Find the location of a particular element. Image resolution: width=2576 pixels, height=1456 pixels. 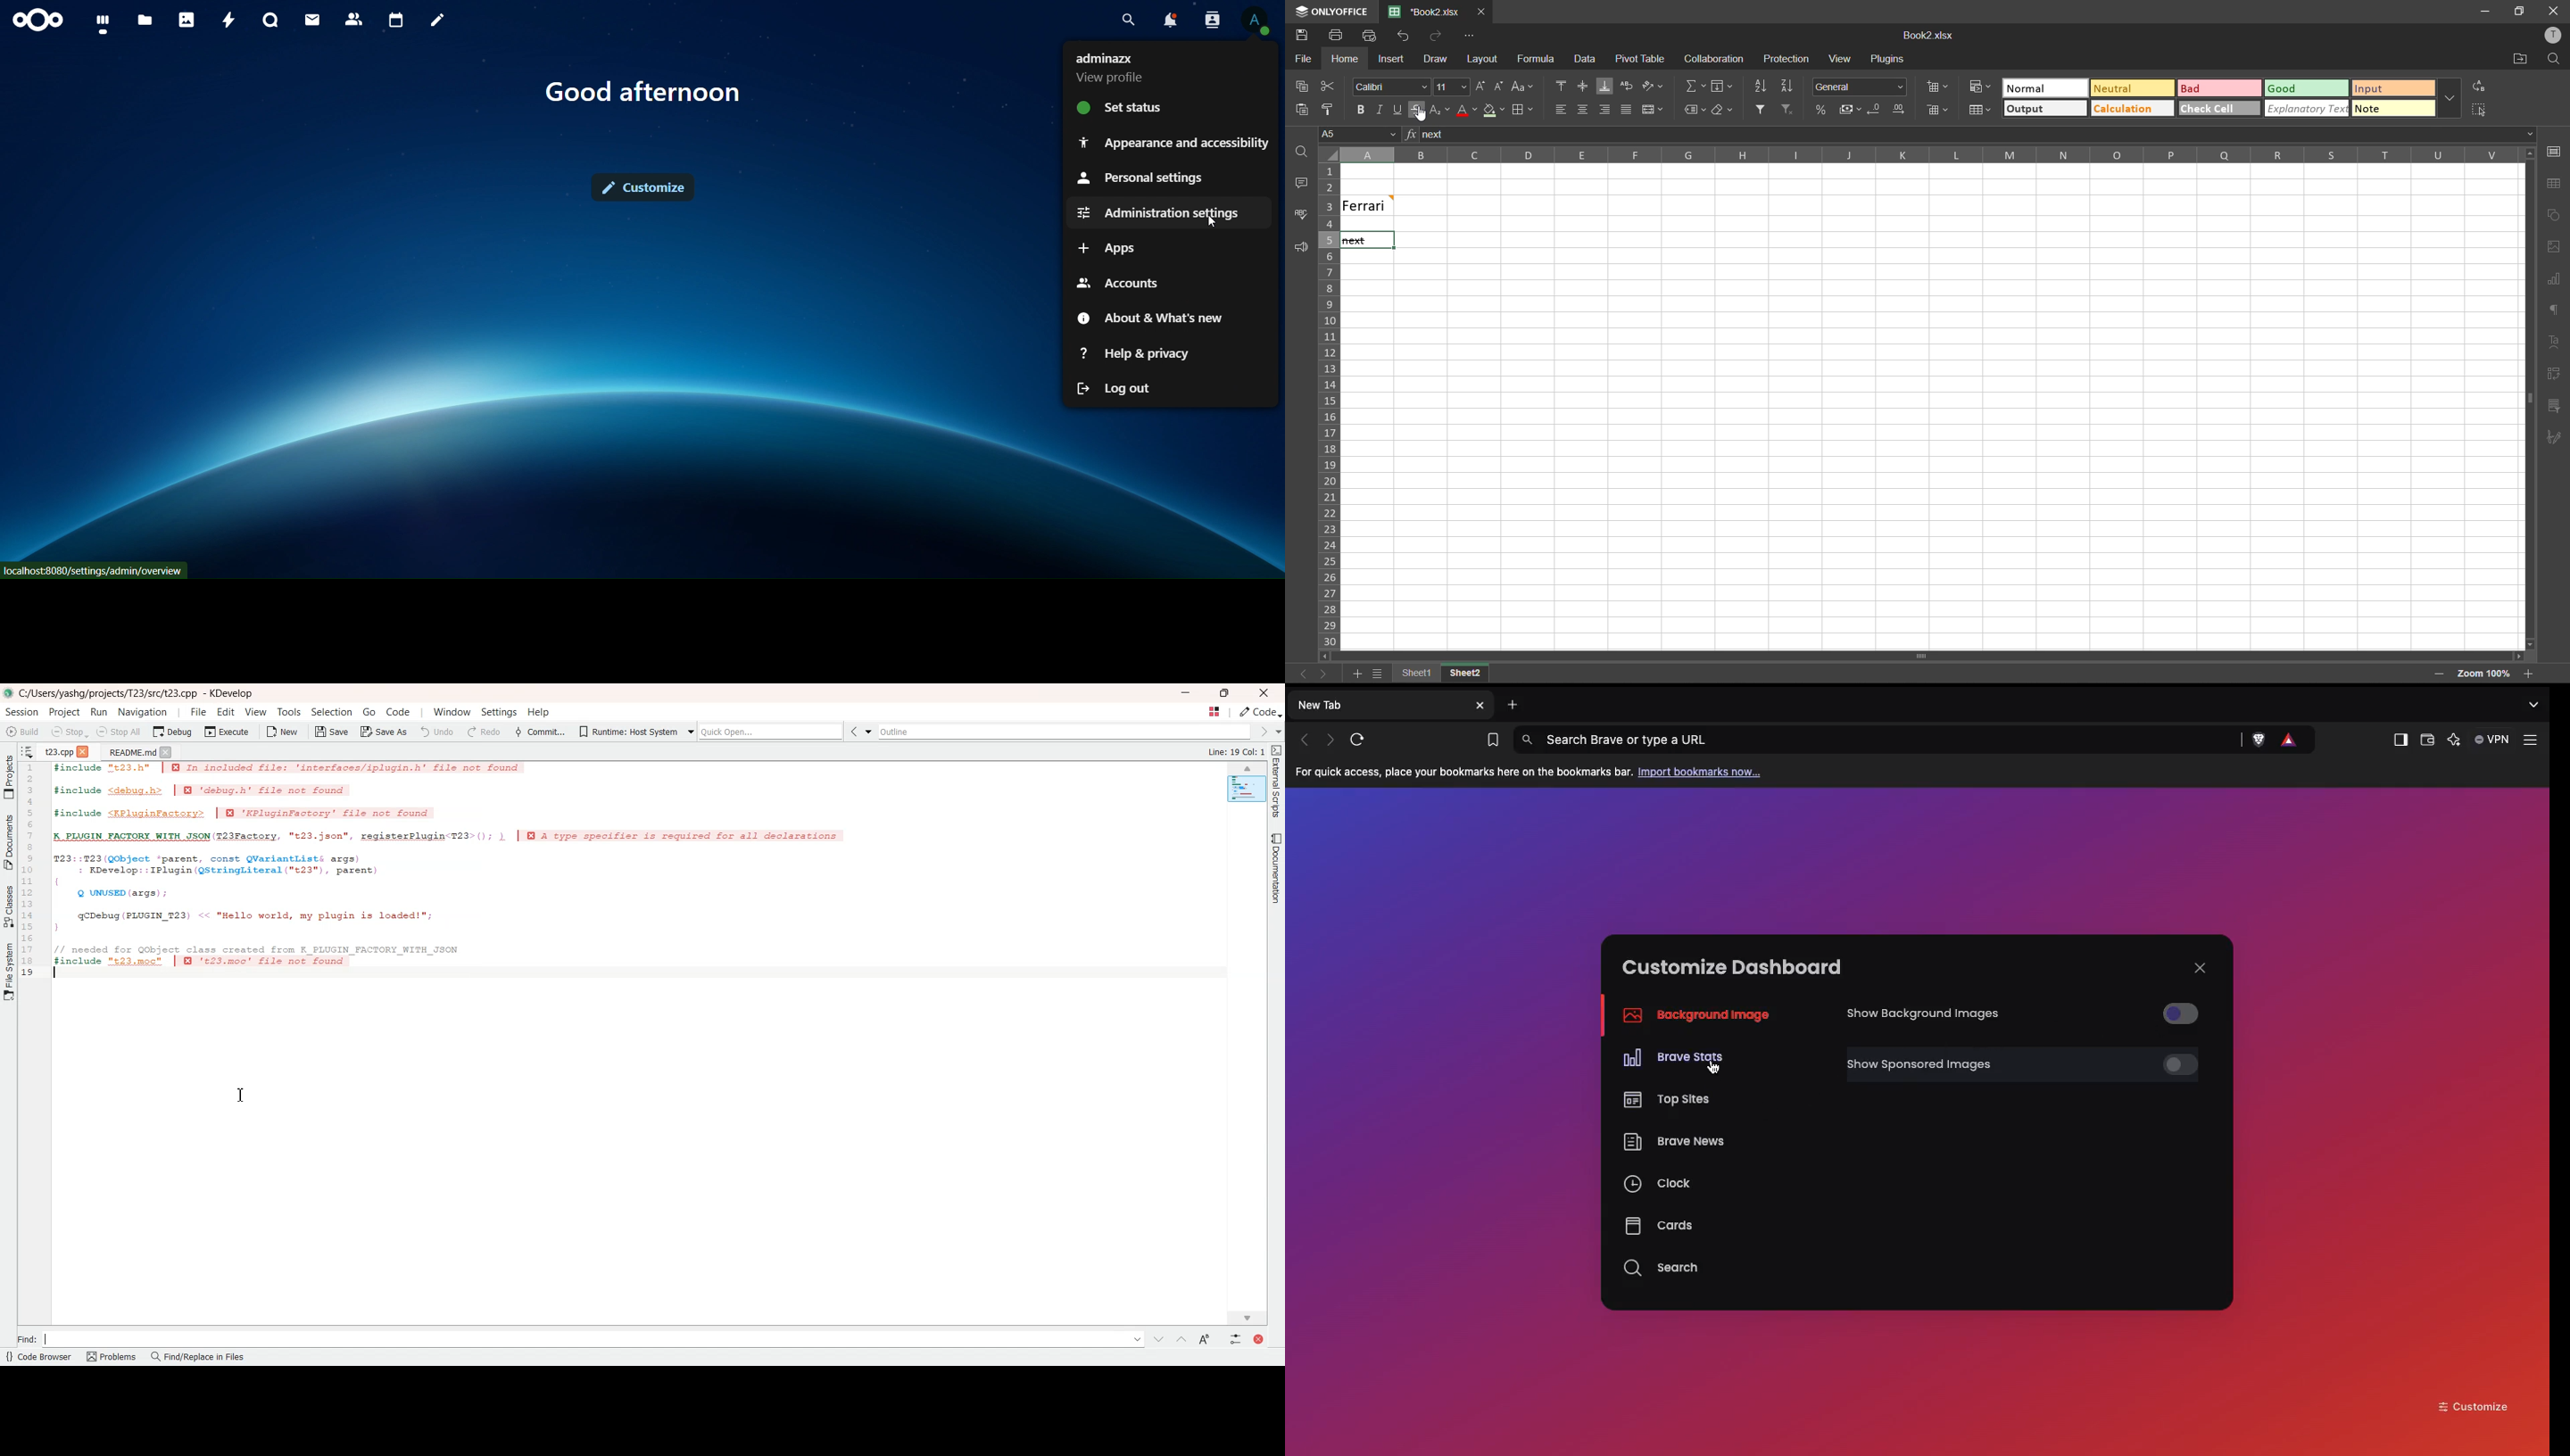

next is located at coordinates (1321, 674).